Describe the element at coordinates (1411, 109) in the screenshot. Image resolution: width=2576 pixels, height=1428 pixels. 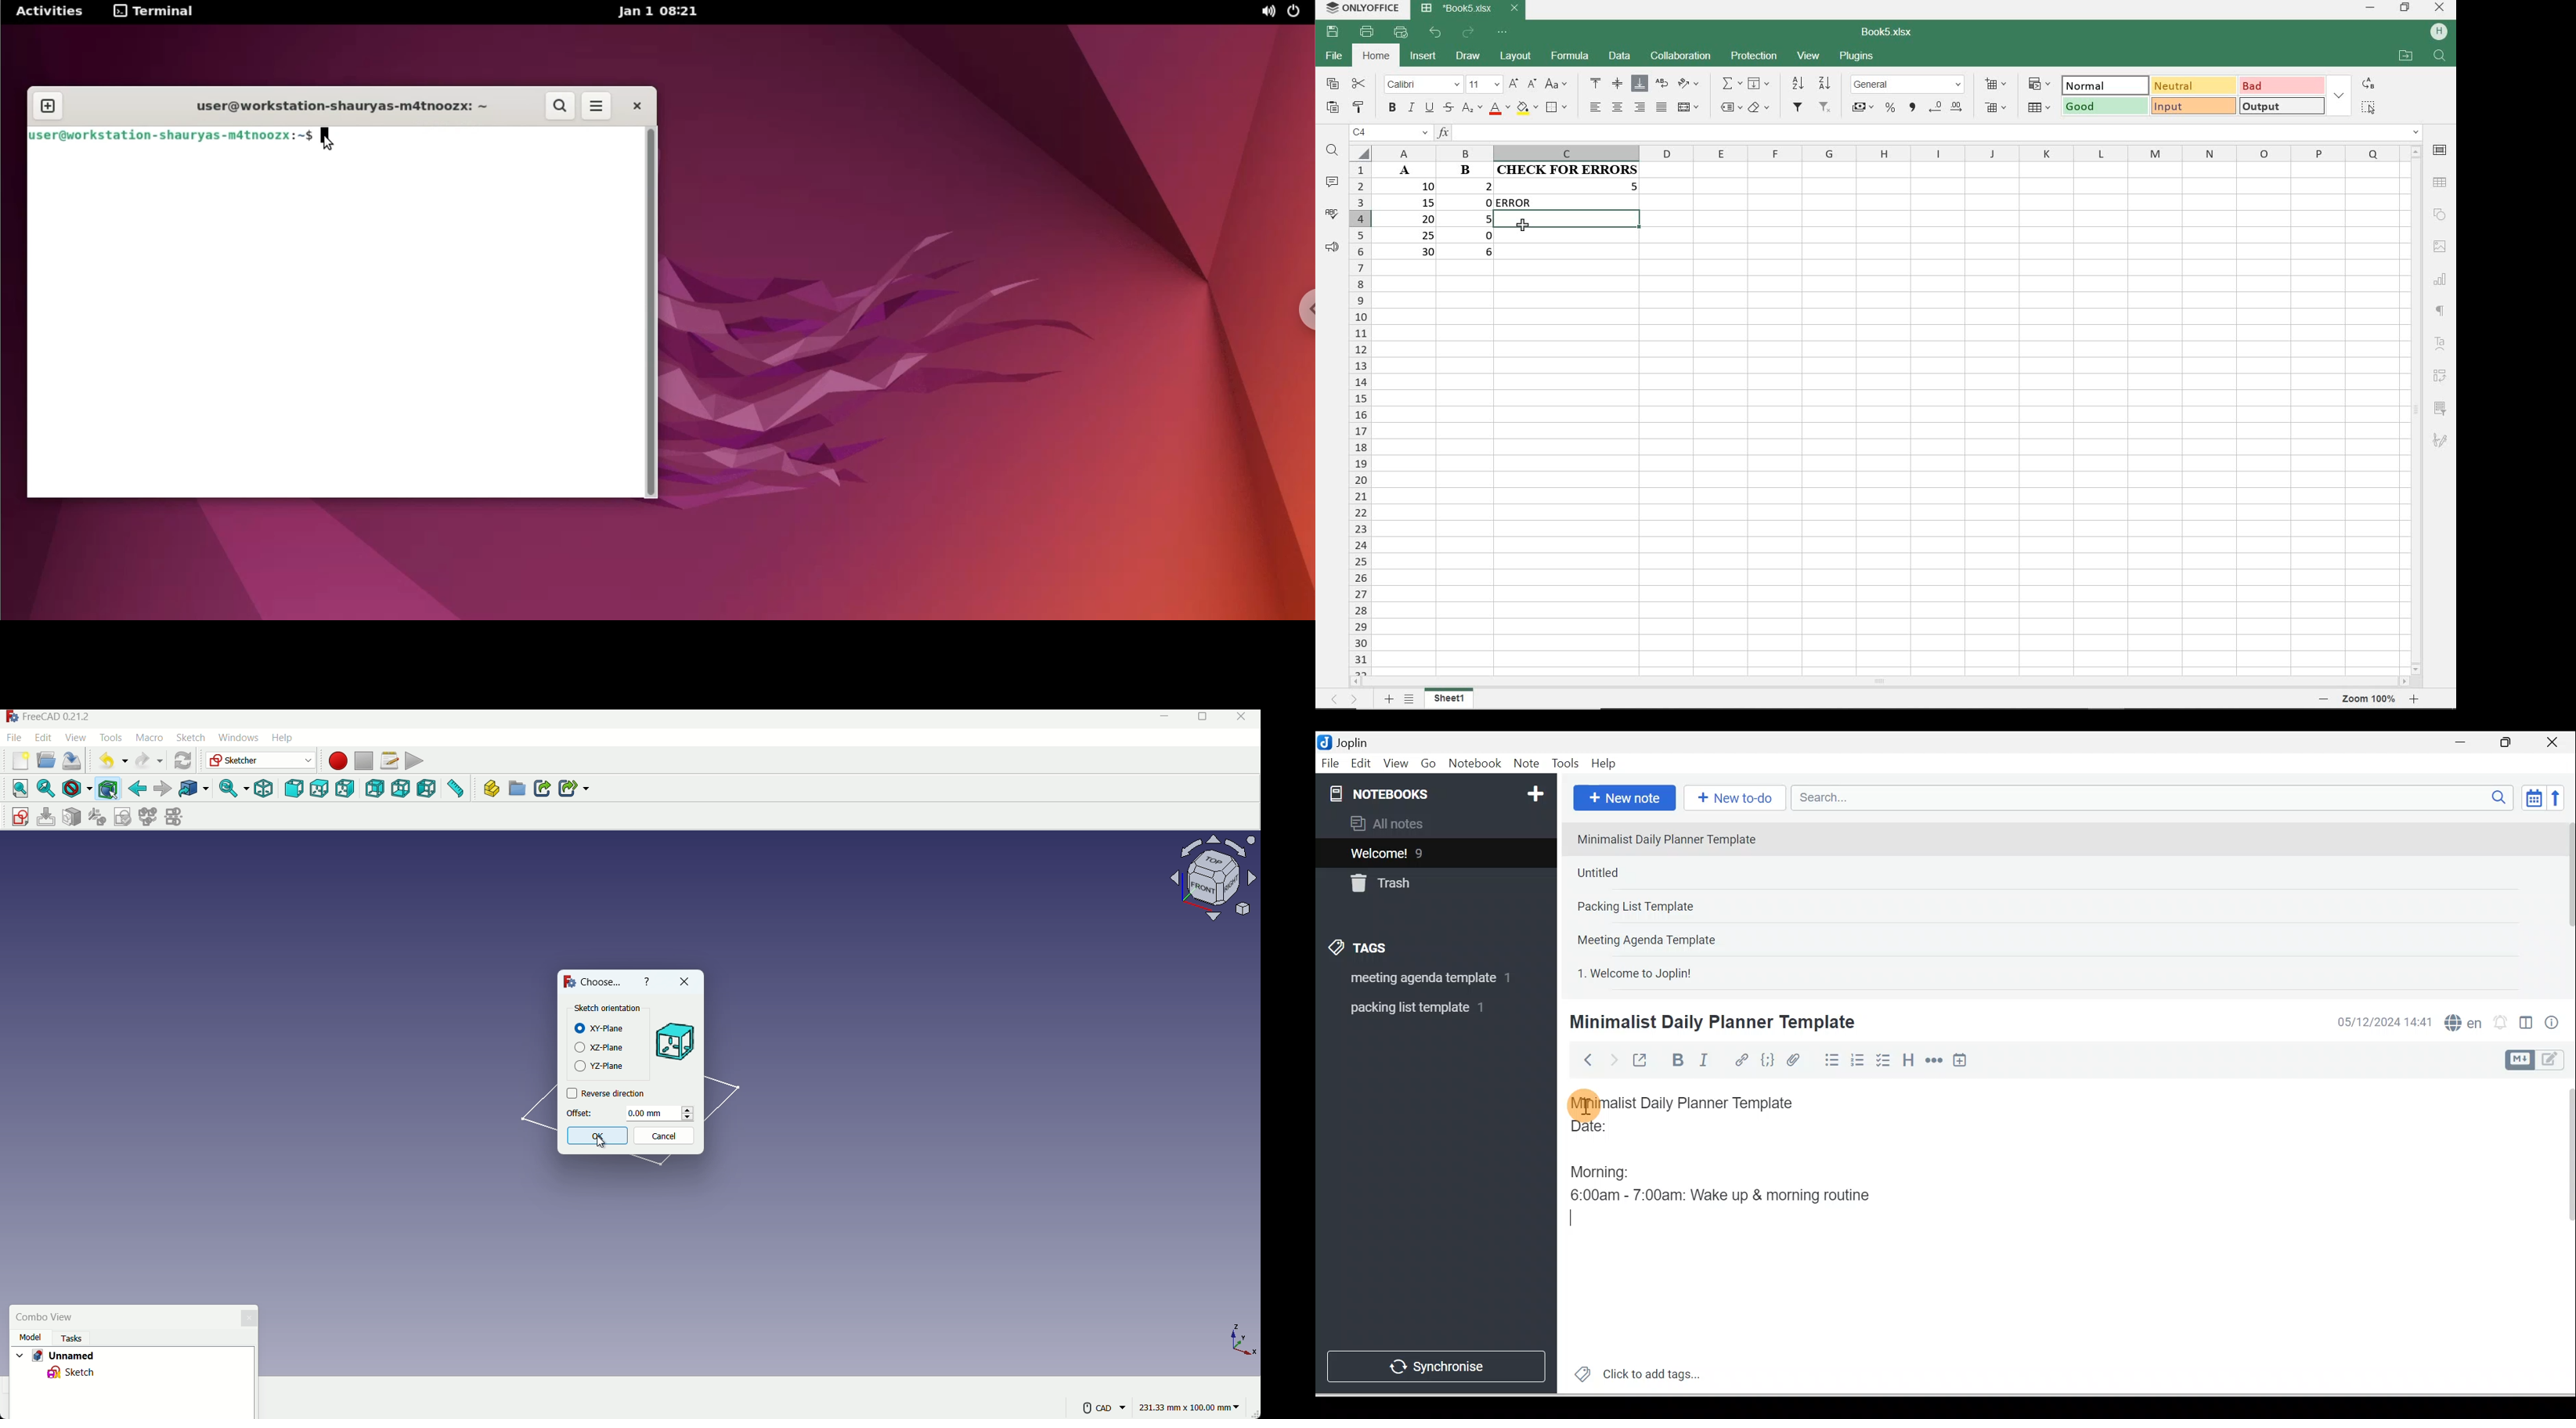
I see `ITALIC` at that location.